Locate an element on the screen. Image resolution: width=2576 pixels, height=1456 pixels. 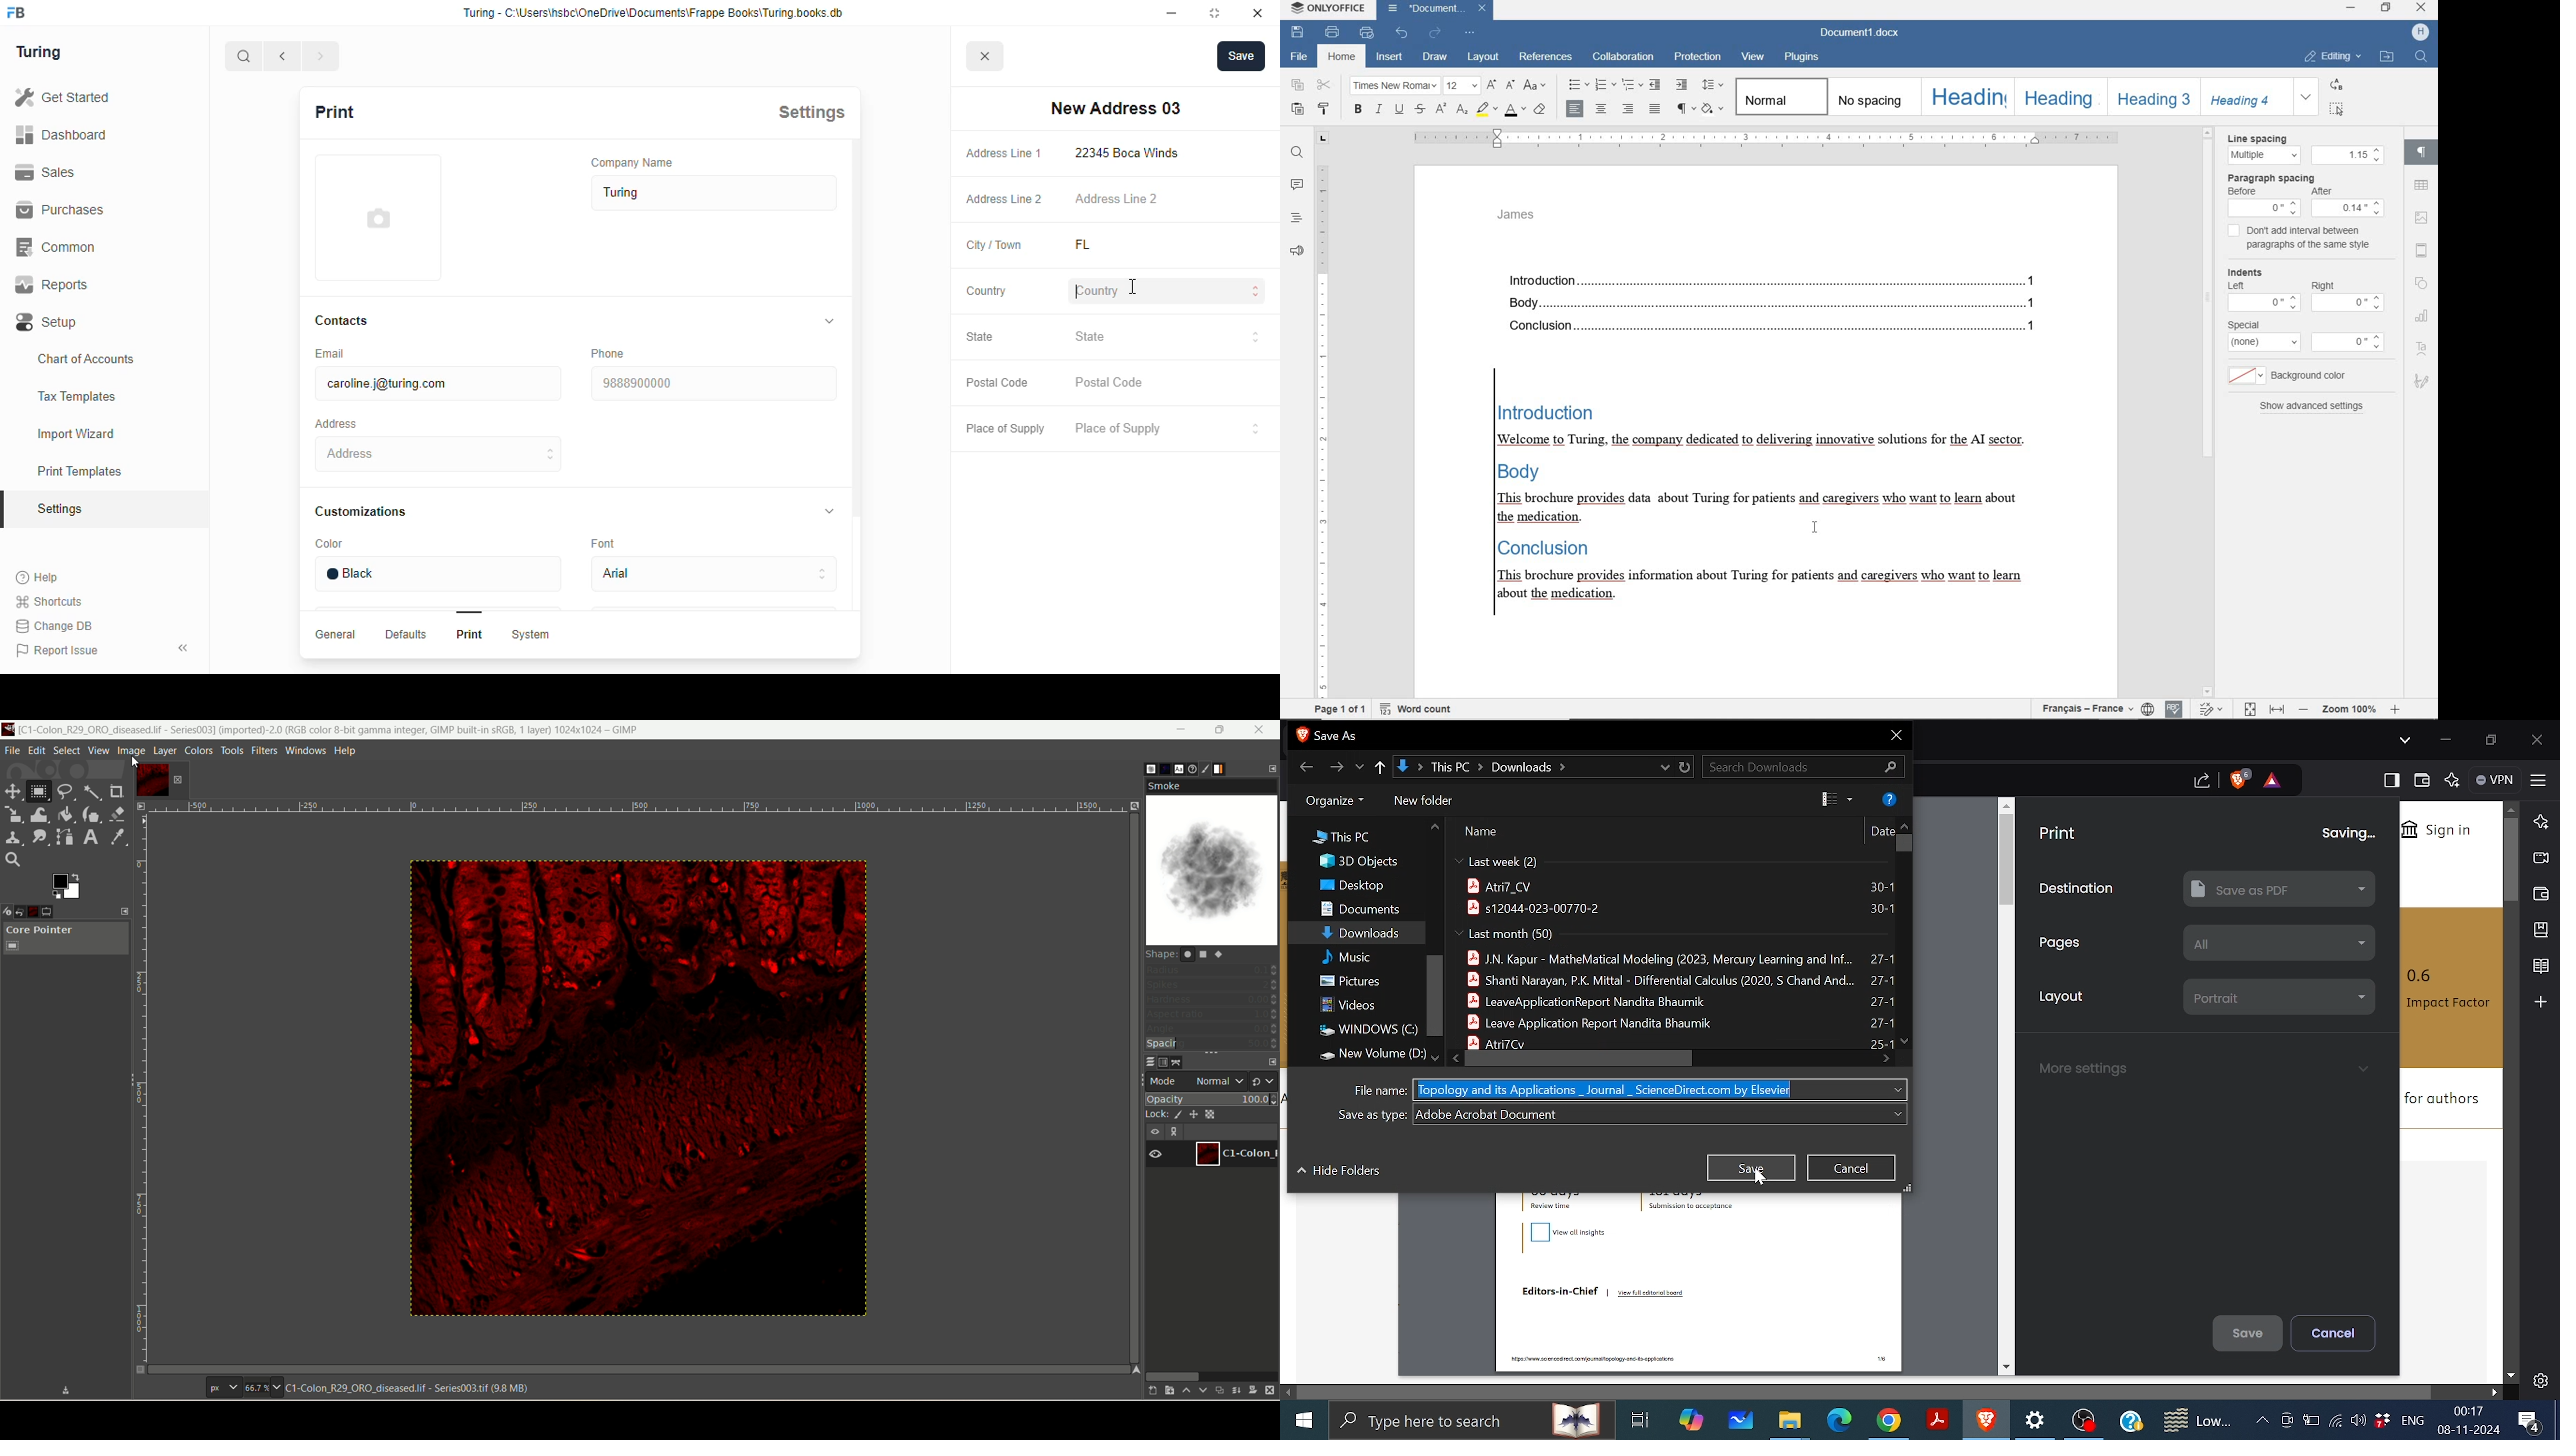
black is located at coordinates (437, 574).